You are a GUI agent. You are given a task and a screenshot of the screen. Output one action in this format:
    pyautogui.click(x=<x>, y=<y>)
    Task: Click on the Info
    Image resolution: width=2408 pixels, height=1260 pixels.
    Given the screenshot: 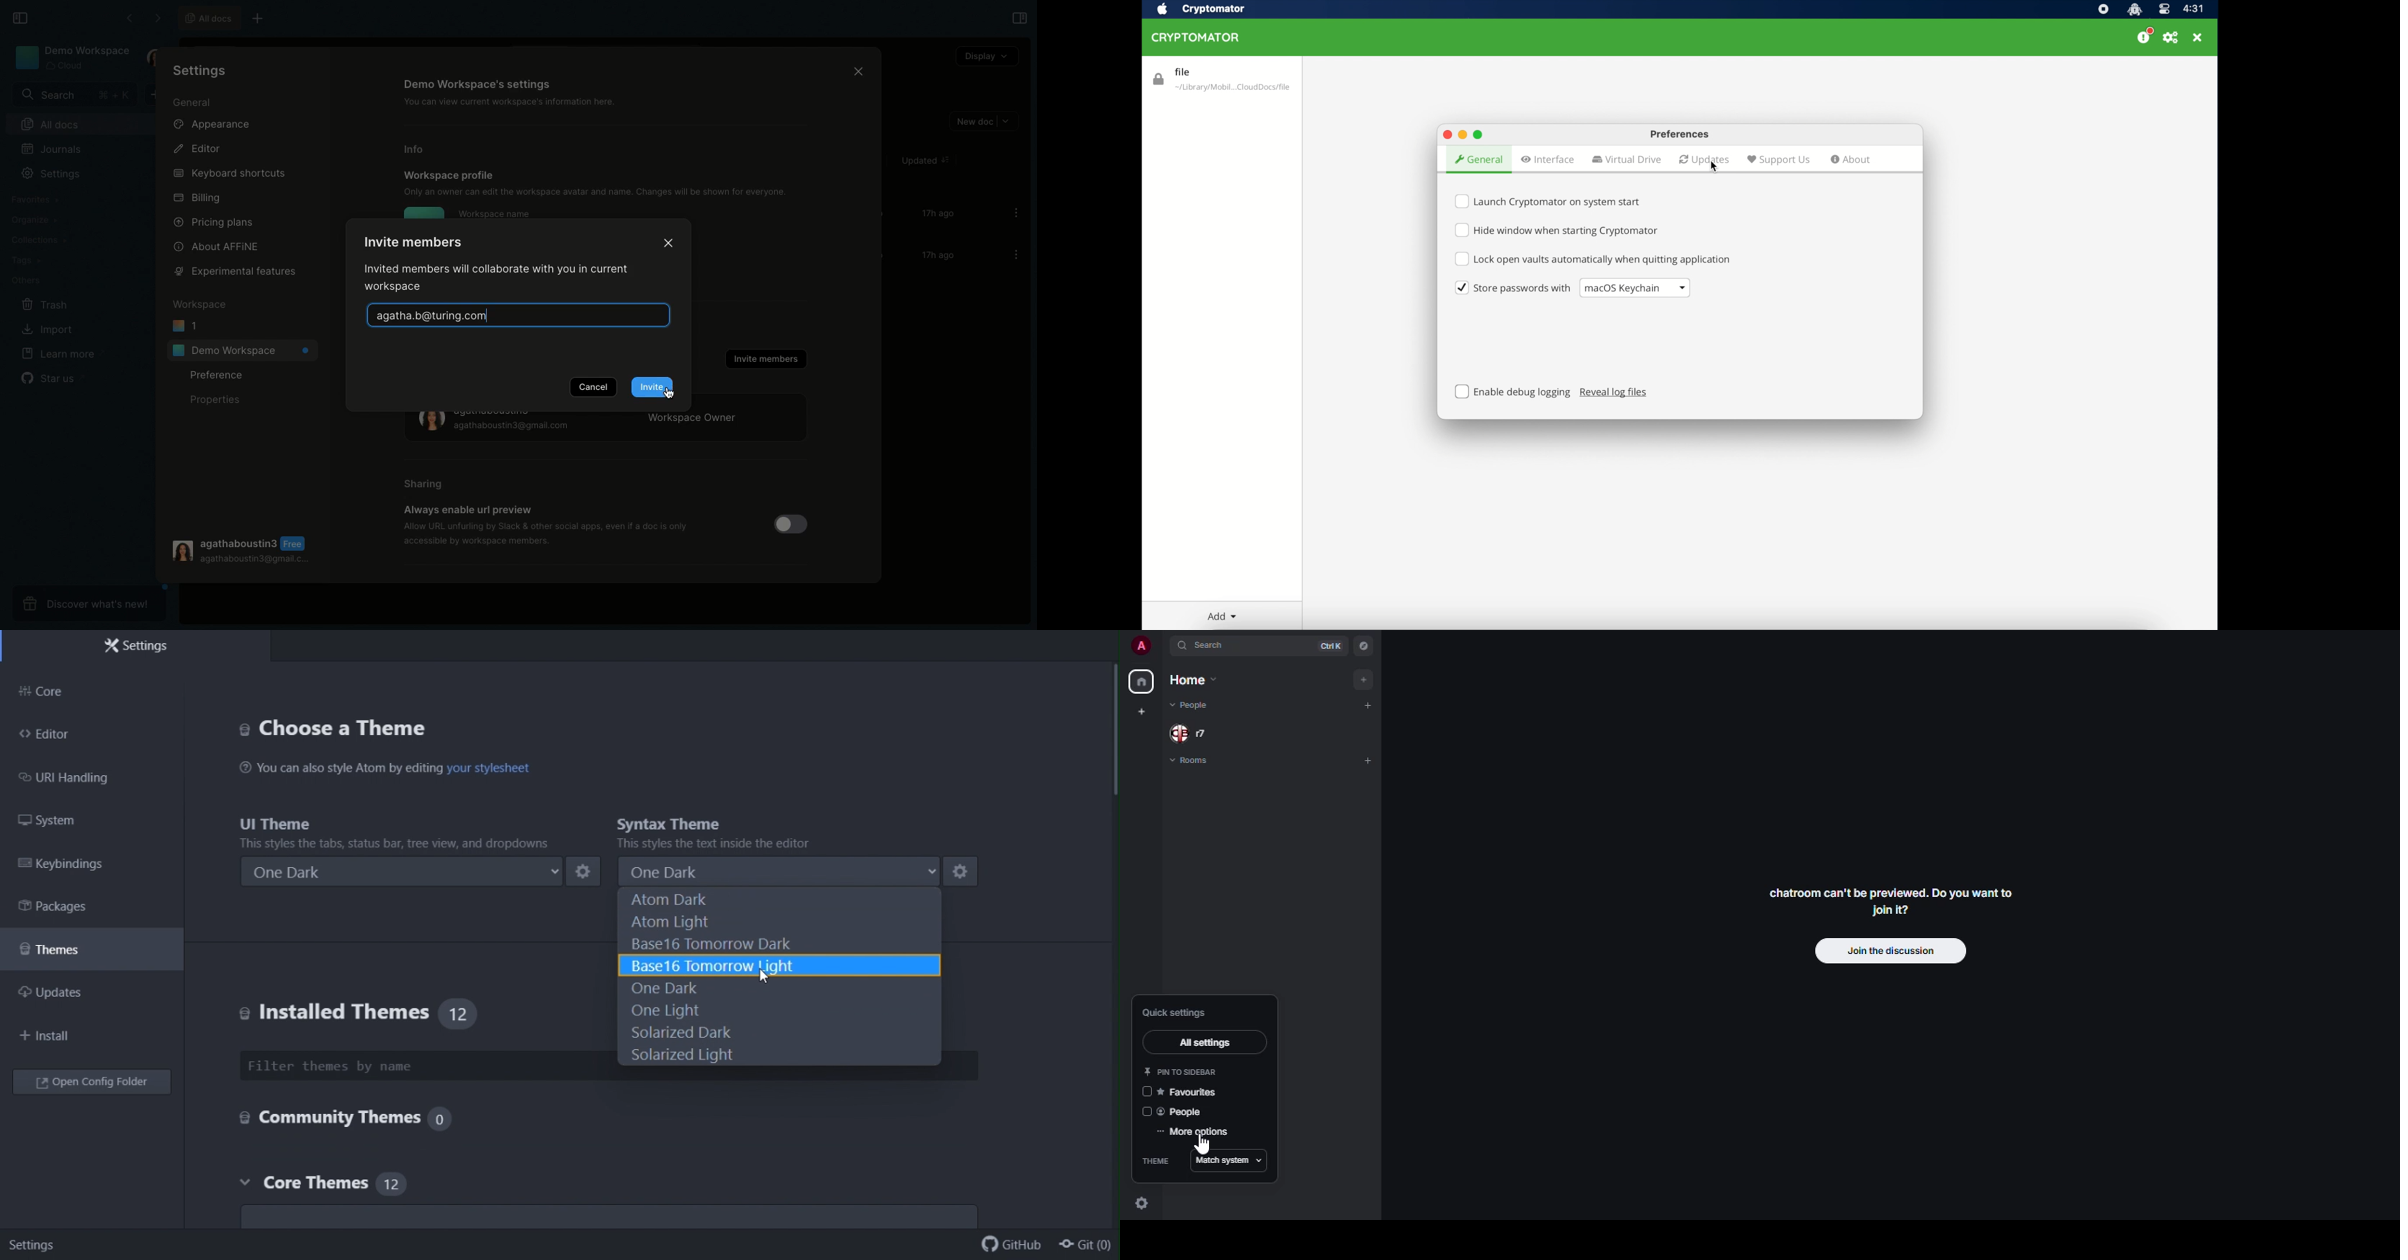 What is the action you would take?
    pyautogui.click(x=420, y=149)
    